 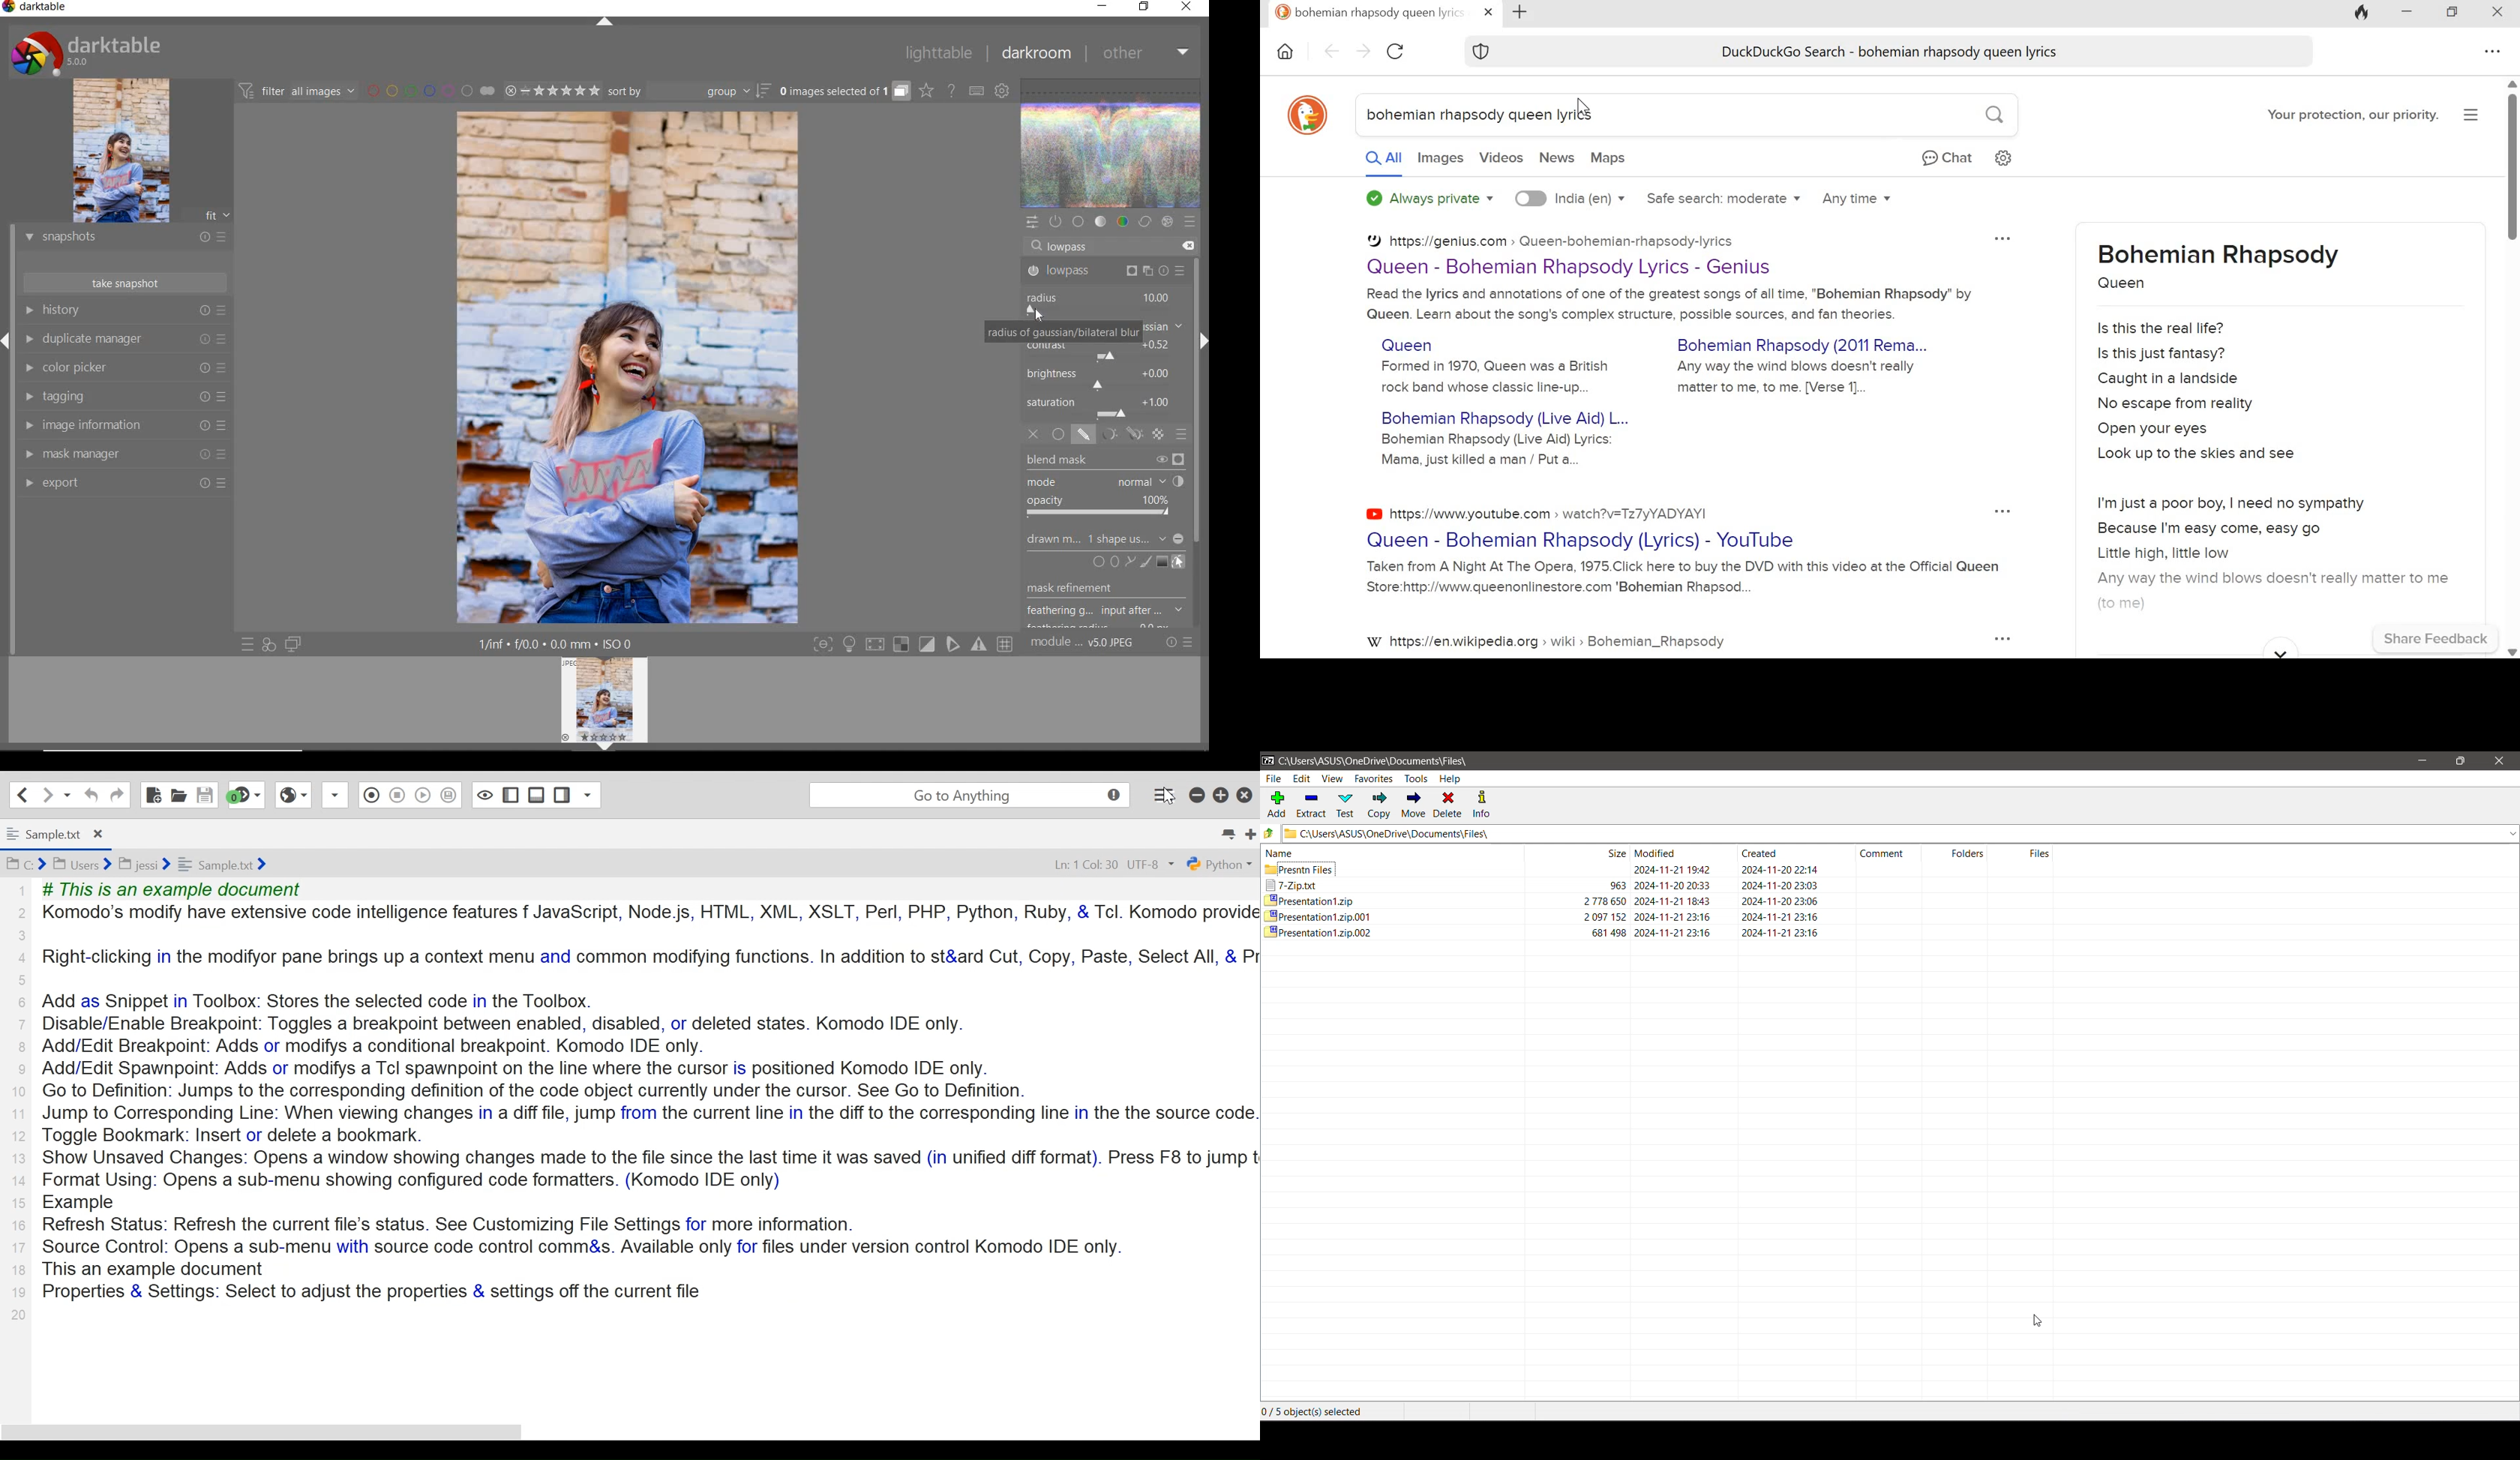 I want to click on Save, so click(x=203, y=794).